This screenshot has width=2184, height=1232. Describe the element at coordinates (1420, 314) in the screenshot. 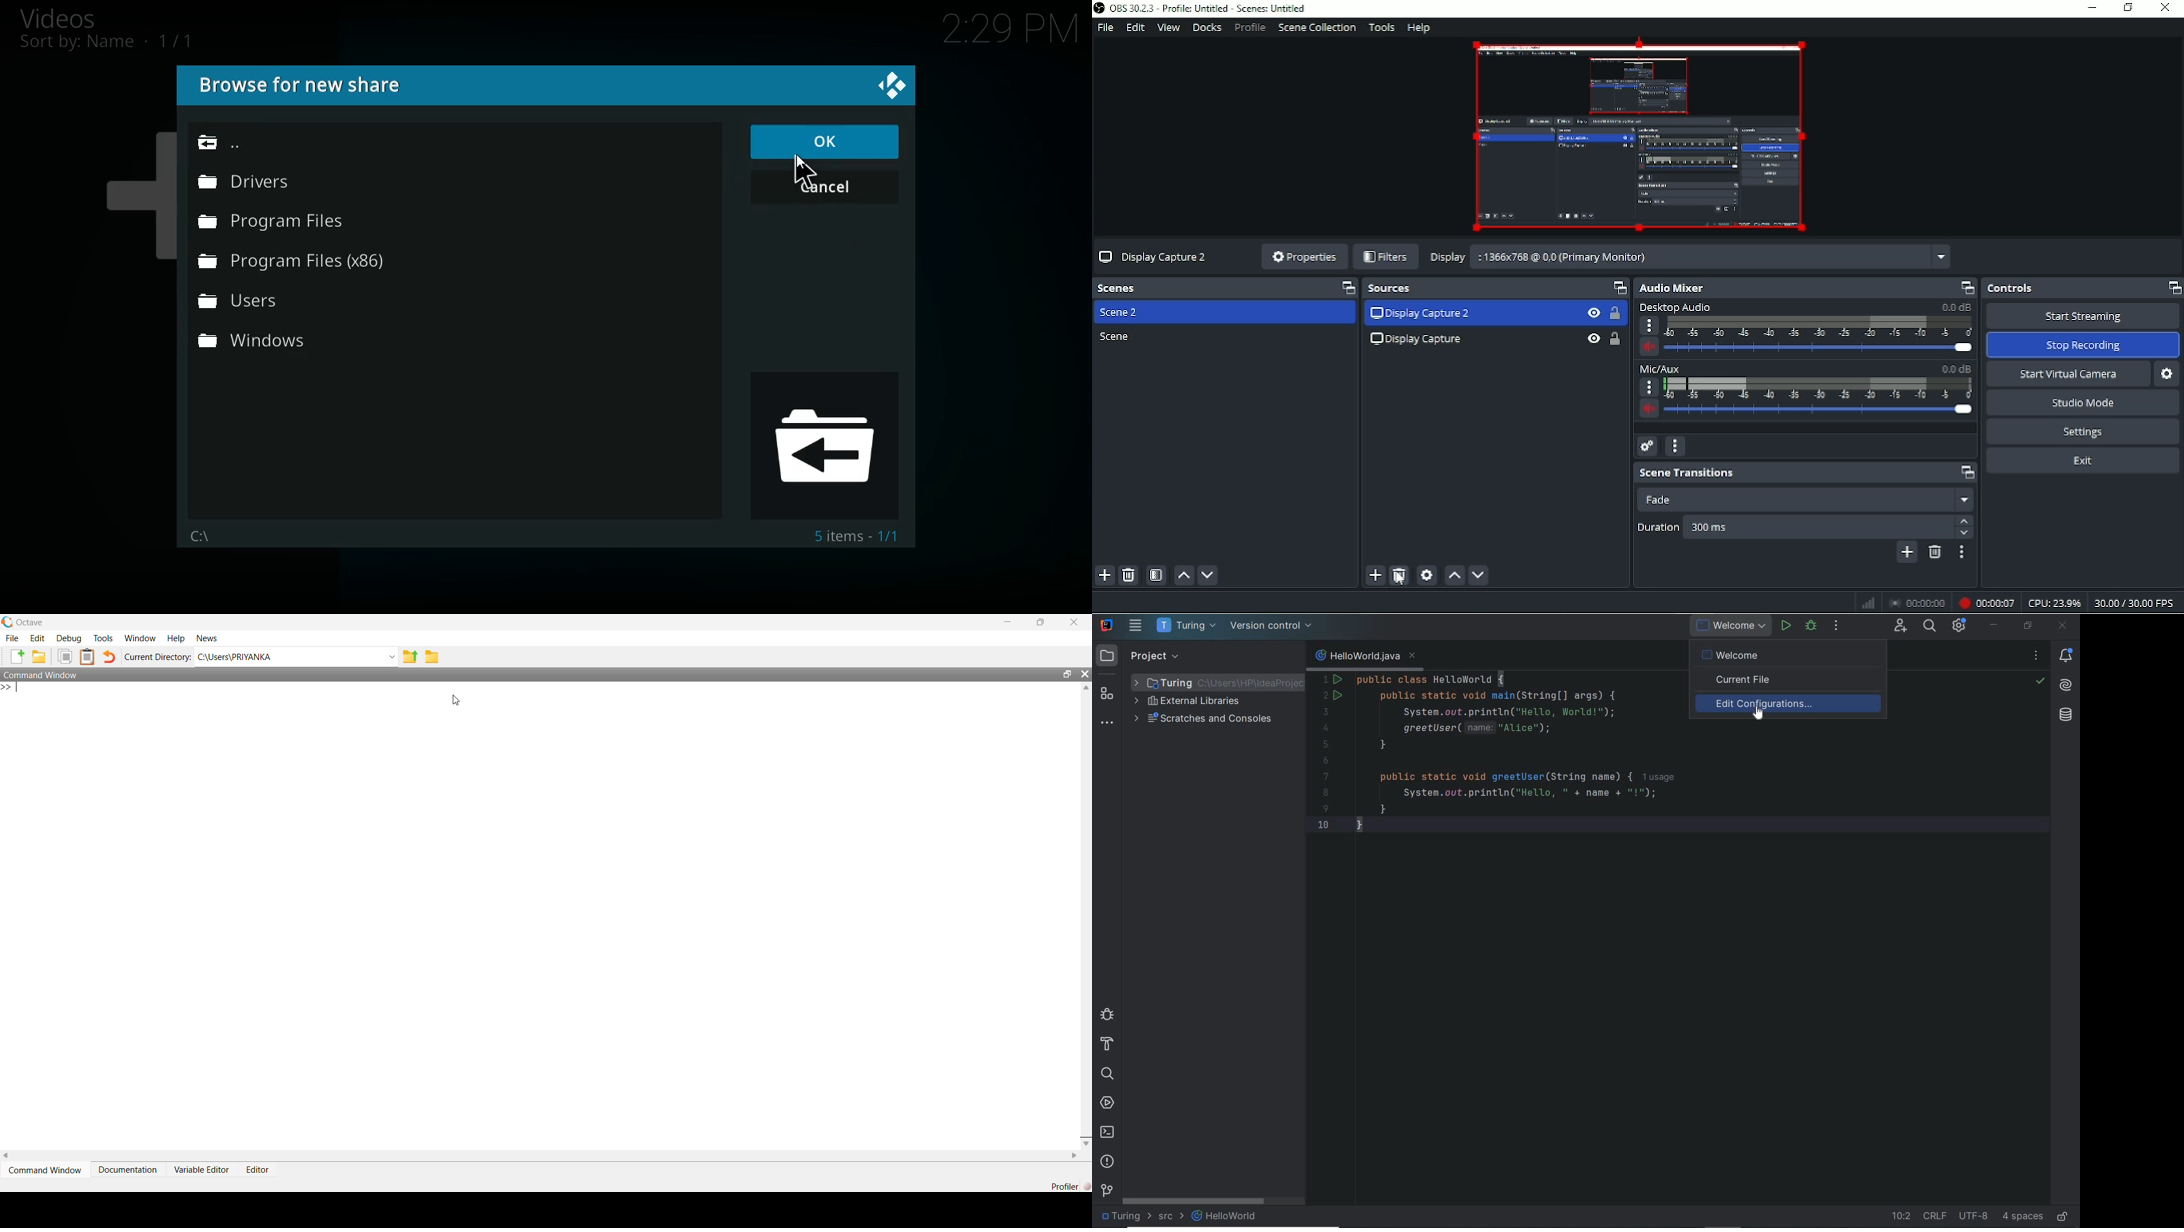

I see `Display capture ` at that location.